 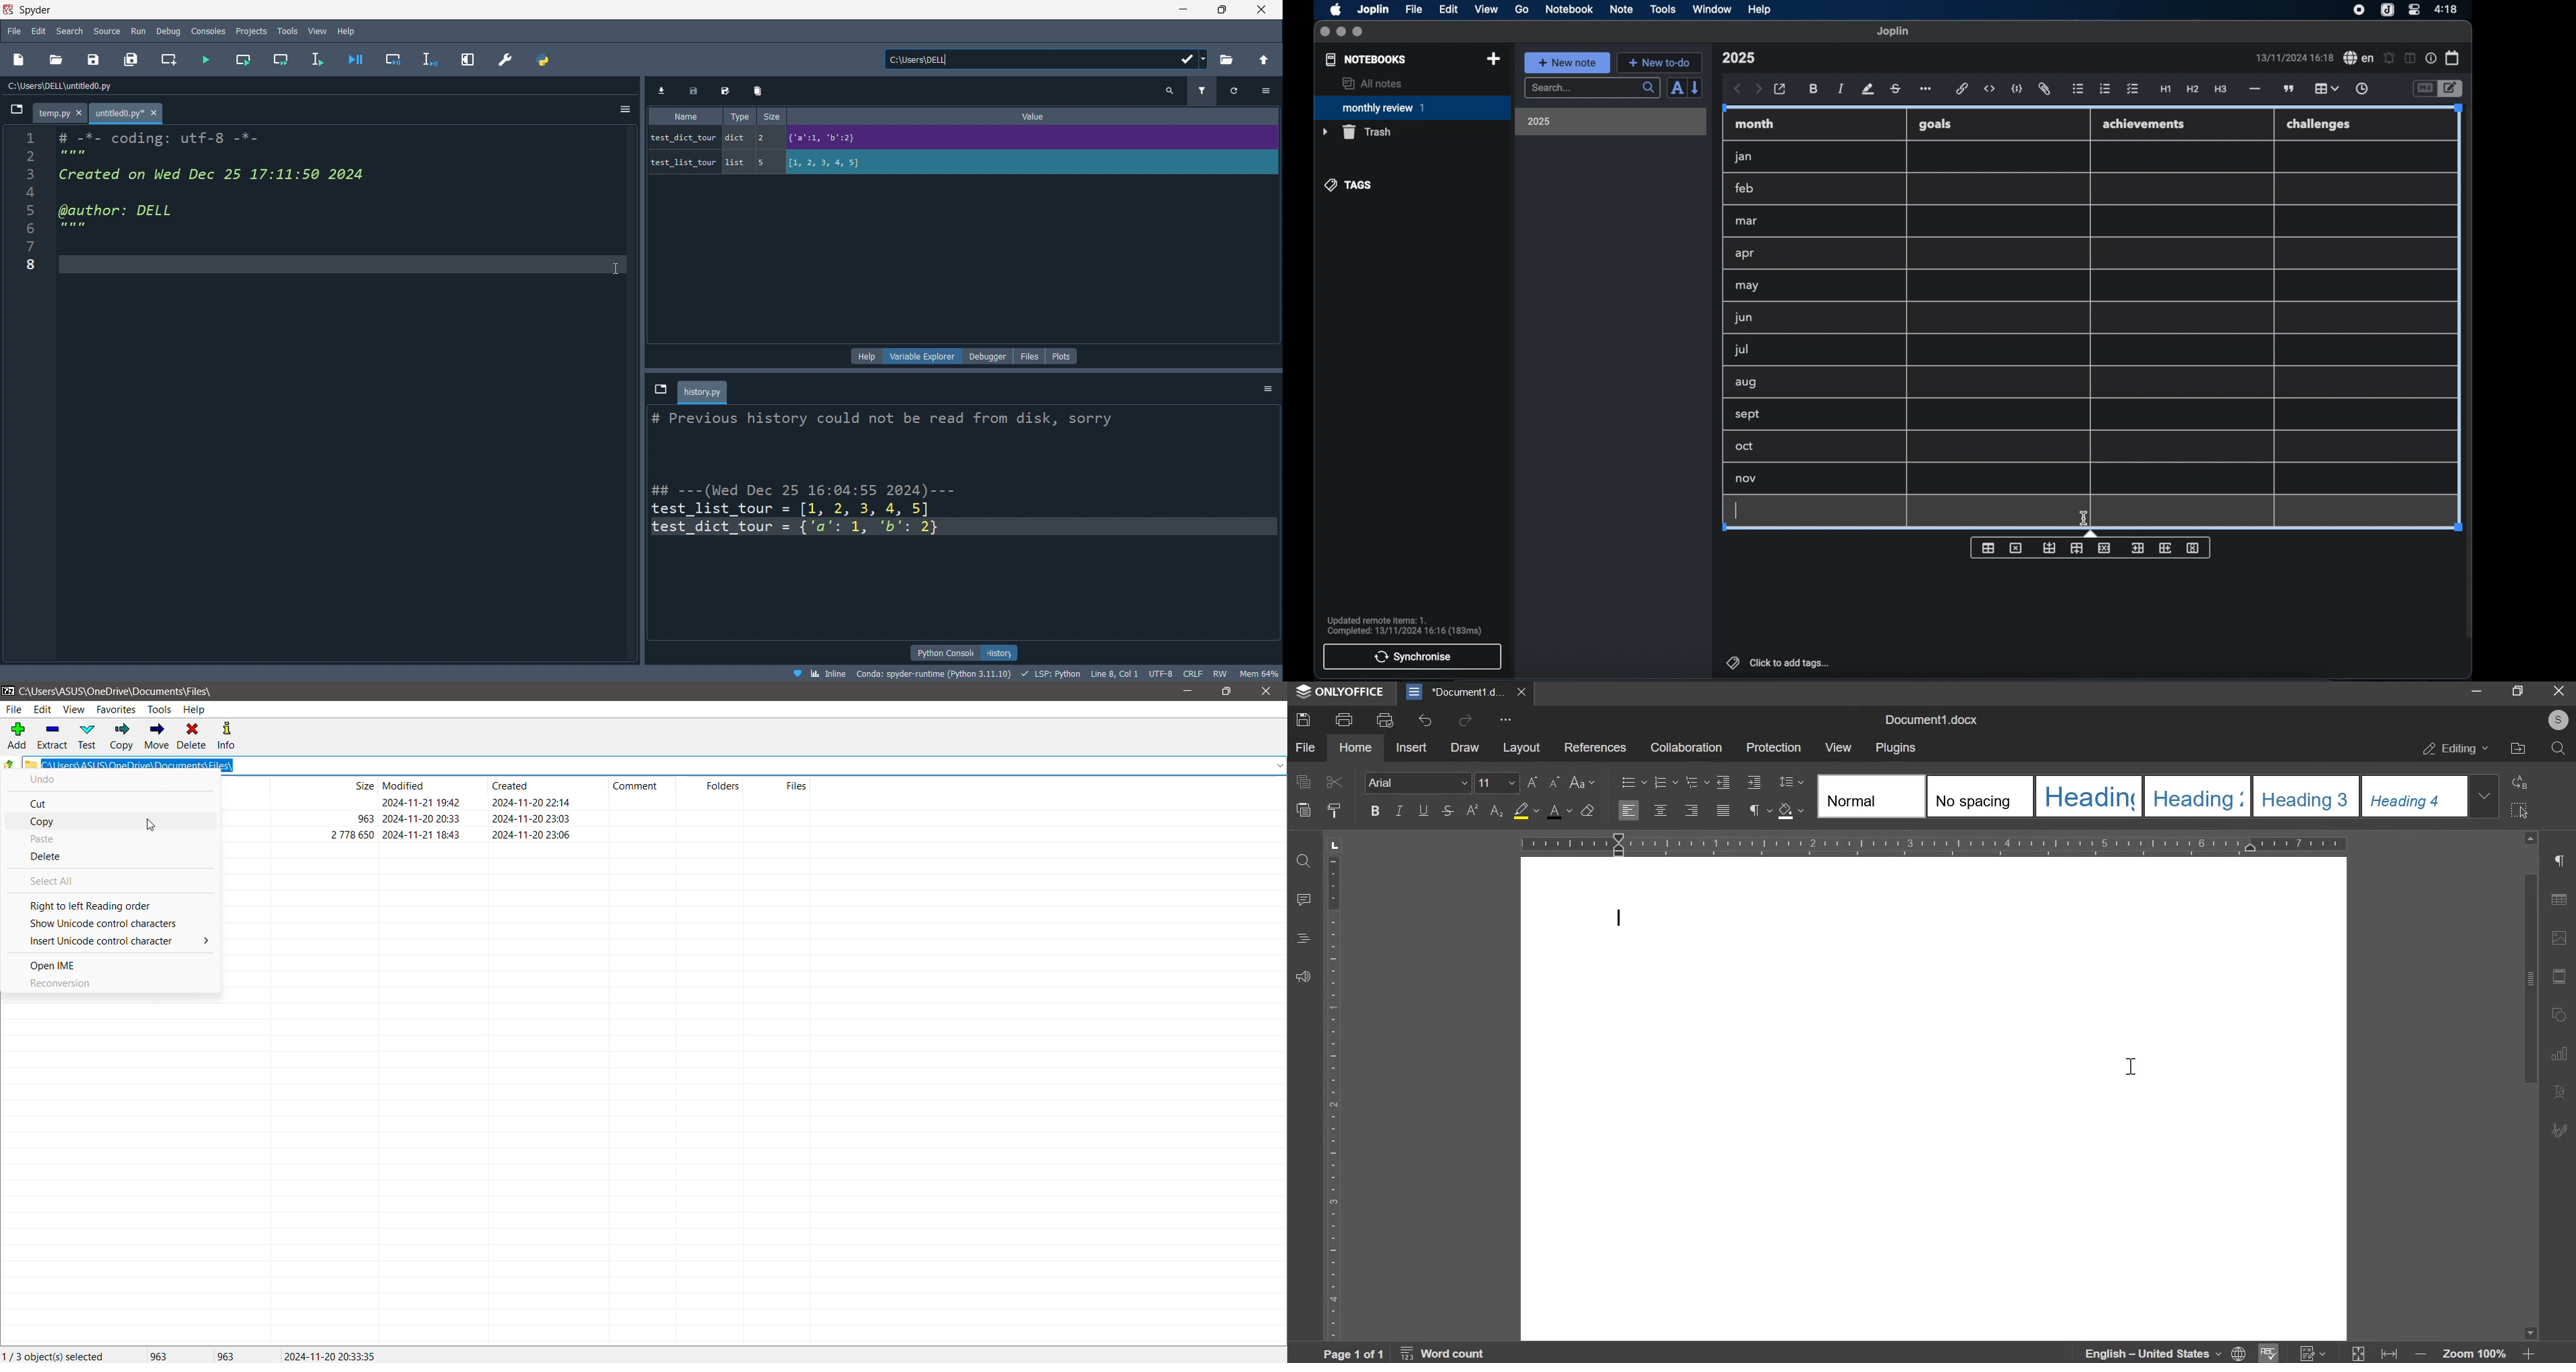 What do you see at coordinates (1160, 673) in the screenshot?
I see `file encoding` at bounding box center [1160, 673].